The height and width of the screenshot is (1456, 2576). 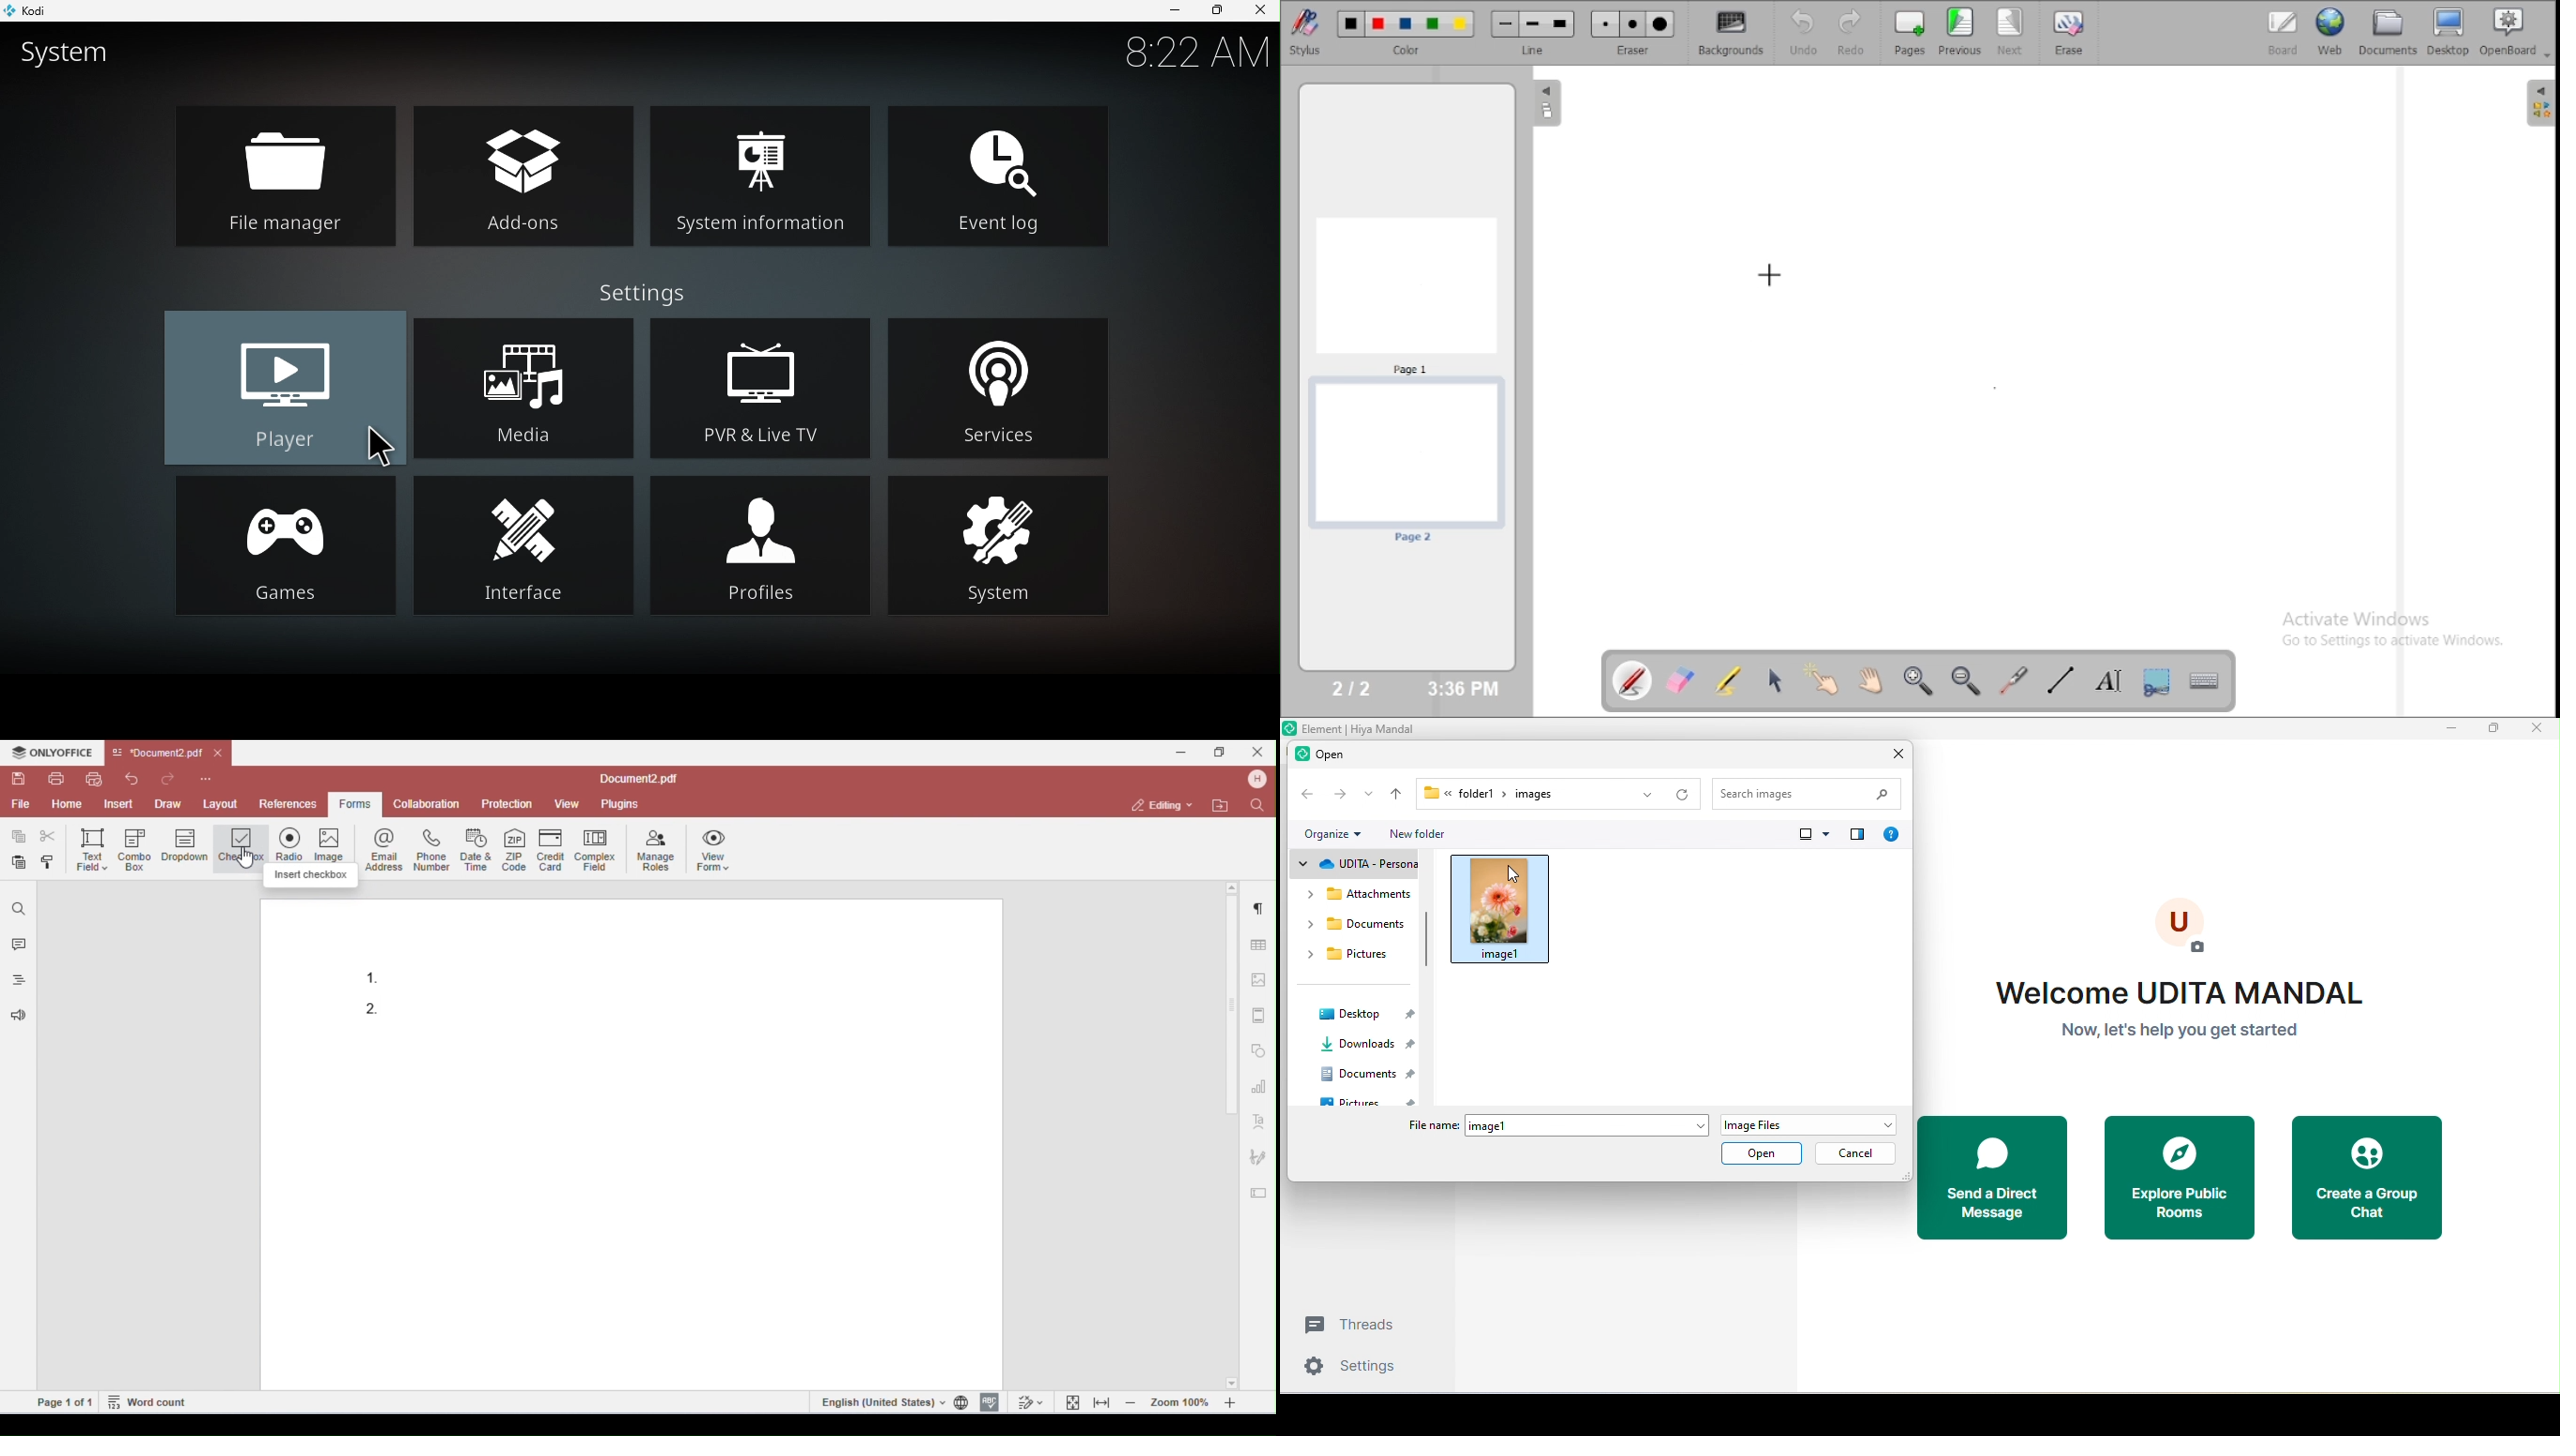 I want to click on up to desktop, so click(x=1396, y=796).